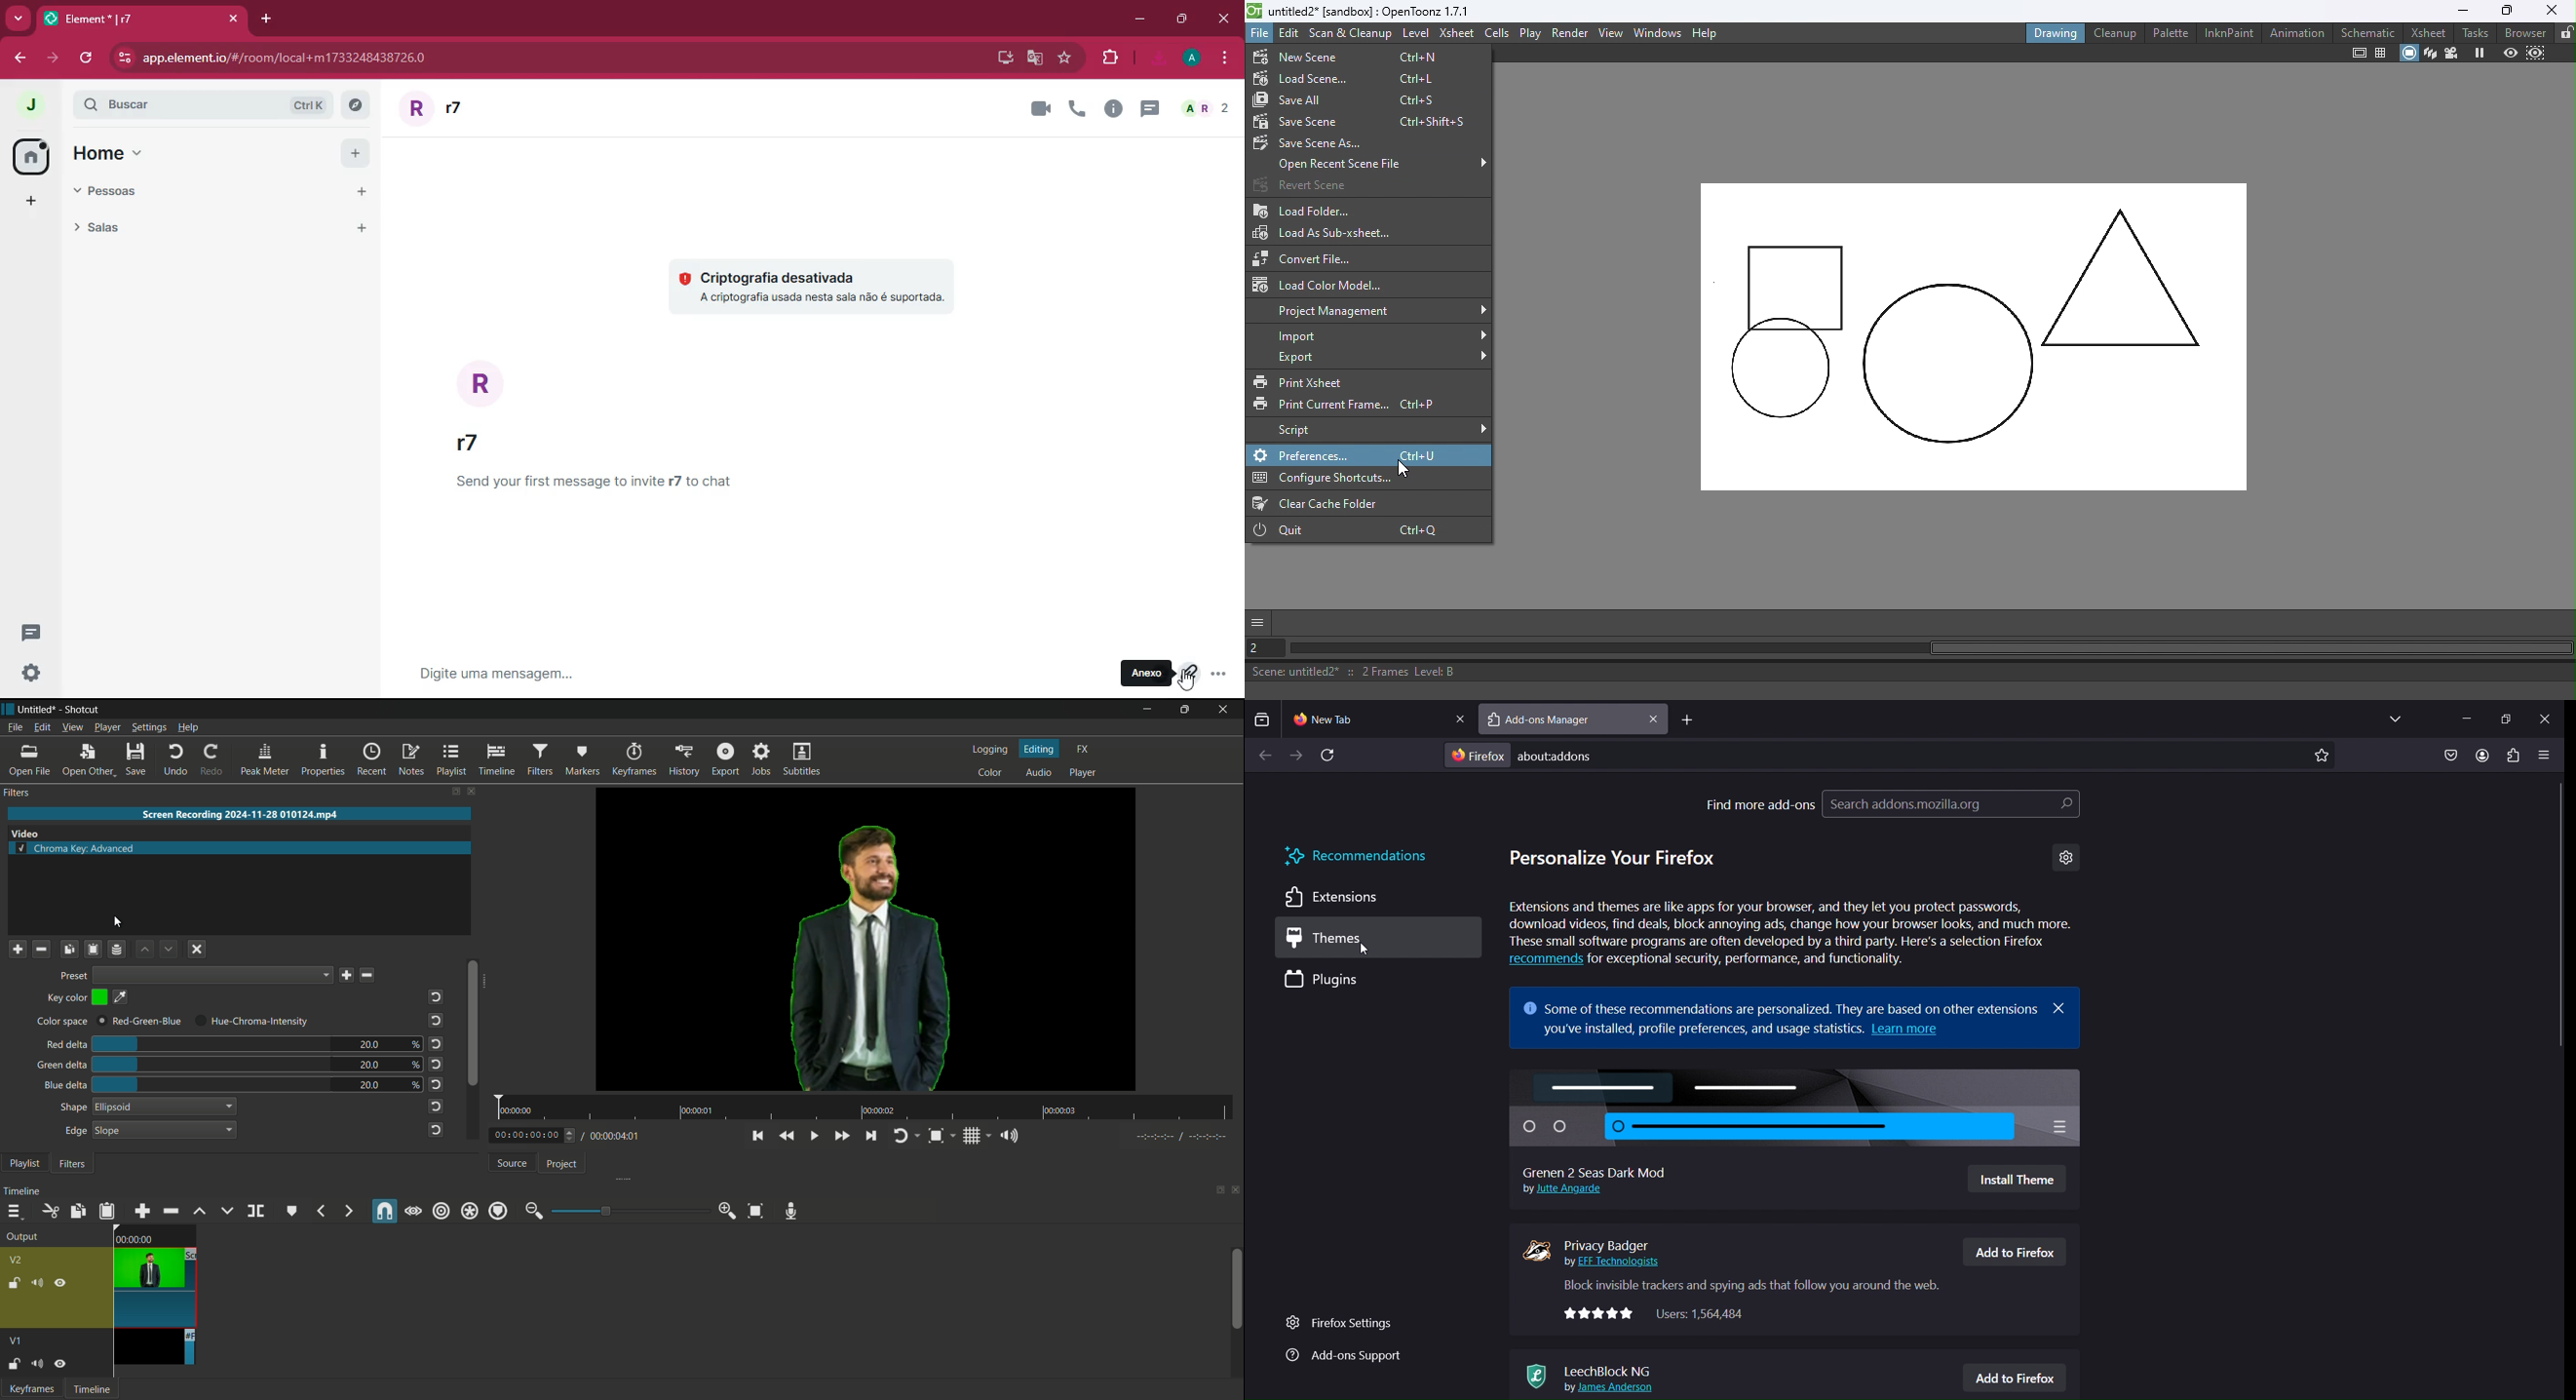  Describe the element at coordinates (1220, 674) in the screenshot. I see `more` at that location.